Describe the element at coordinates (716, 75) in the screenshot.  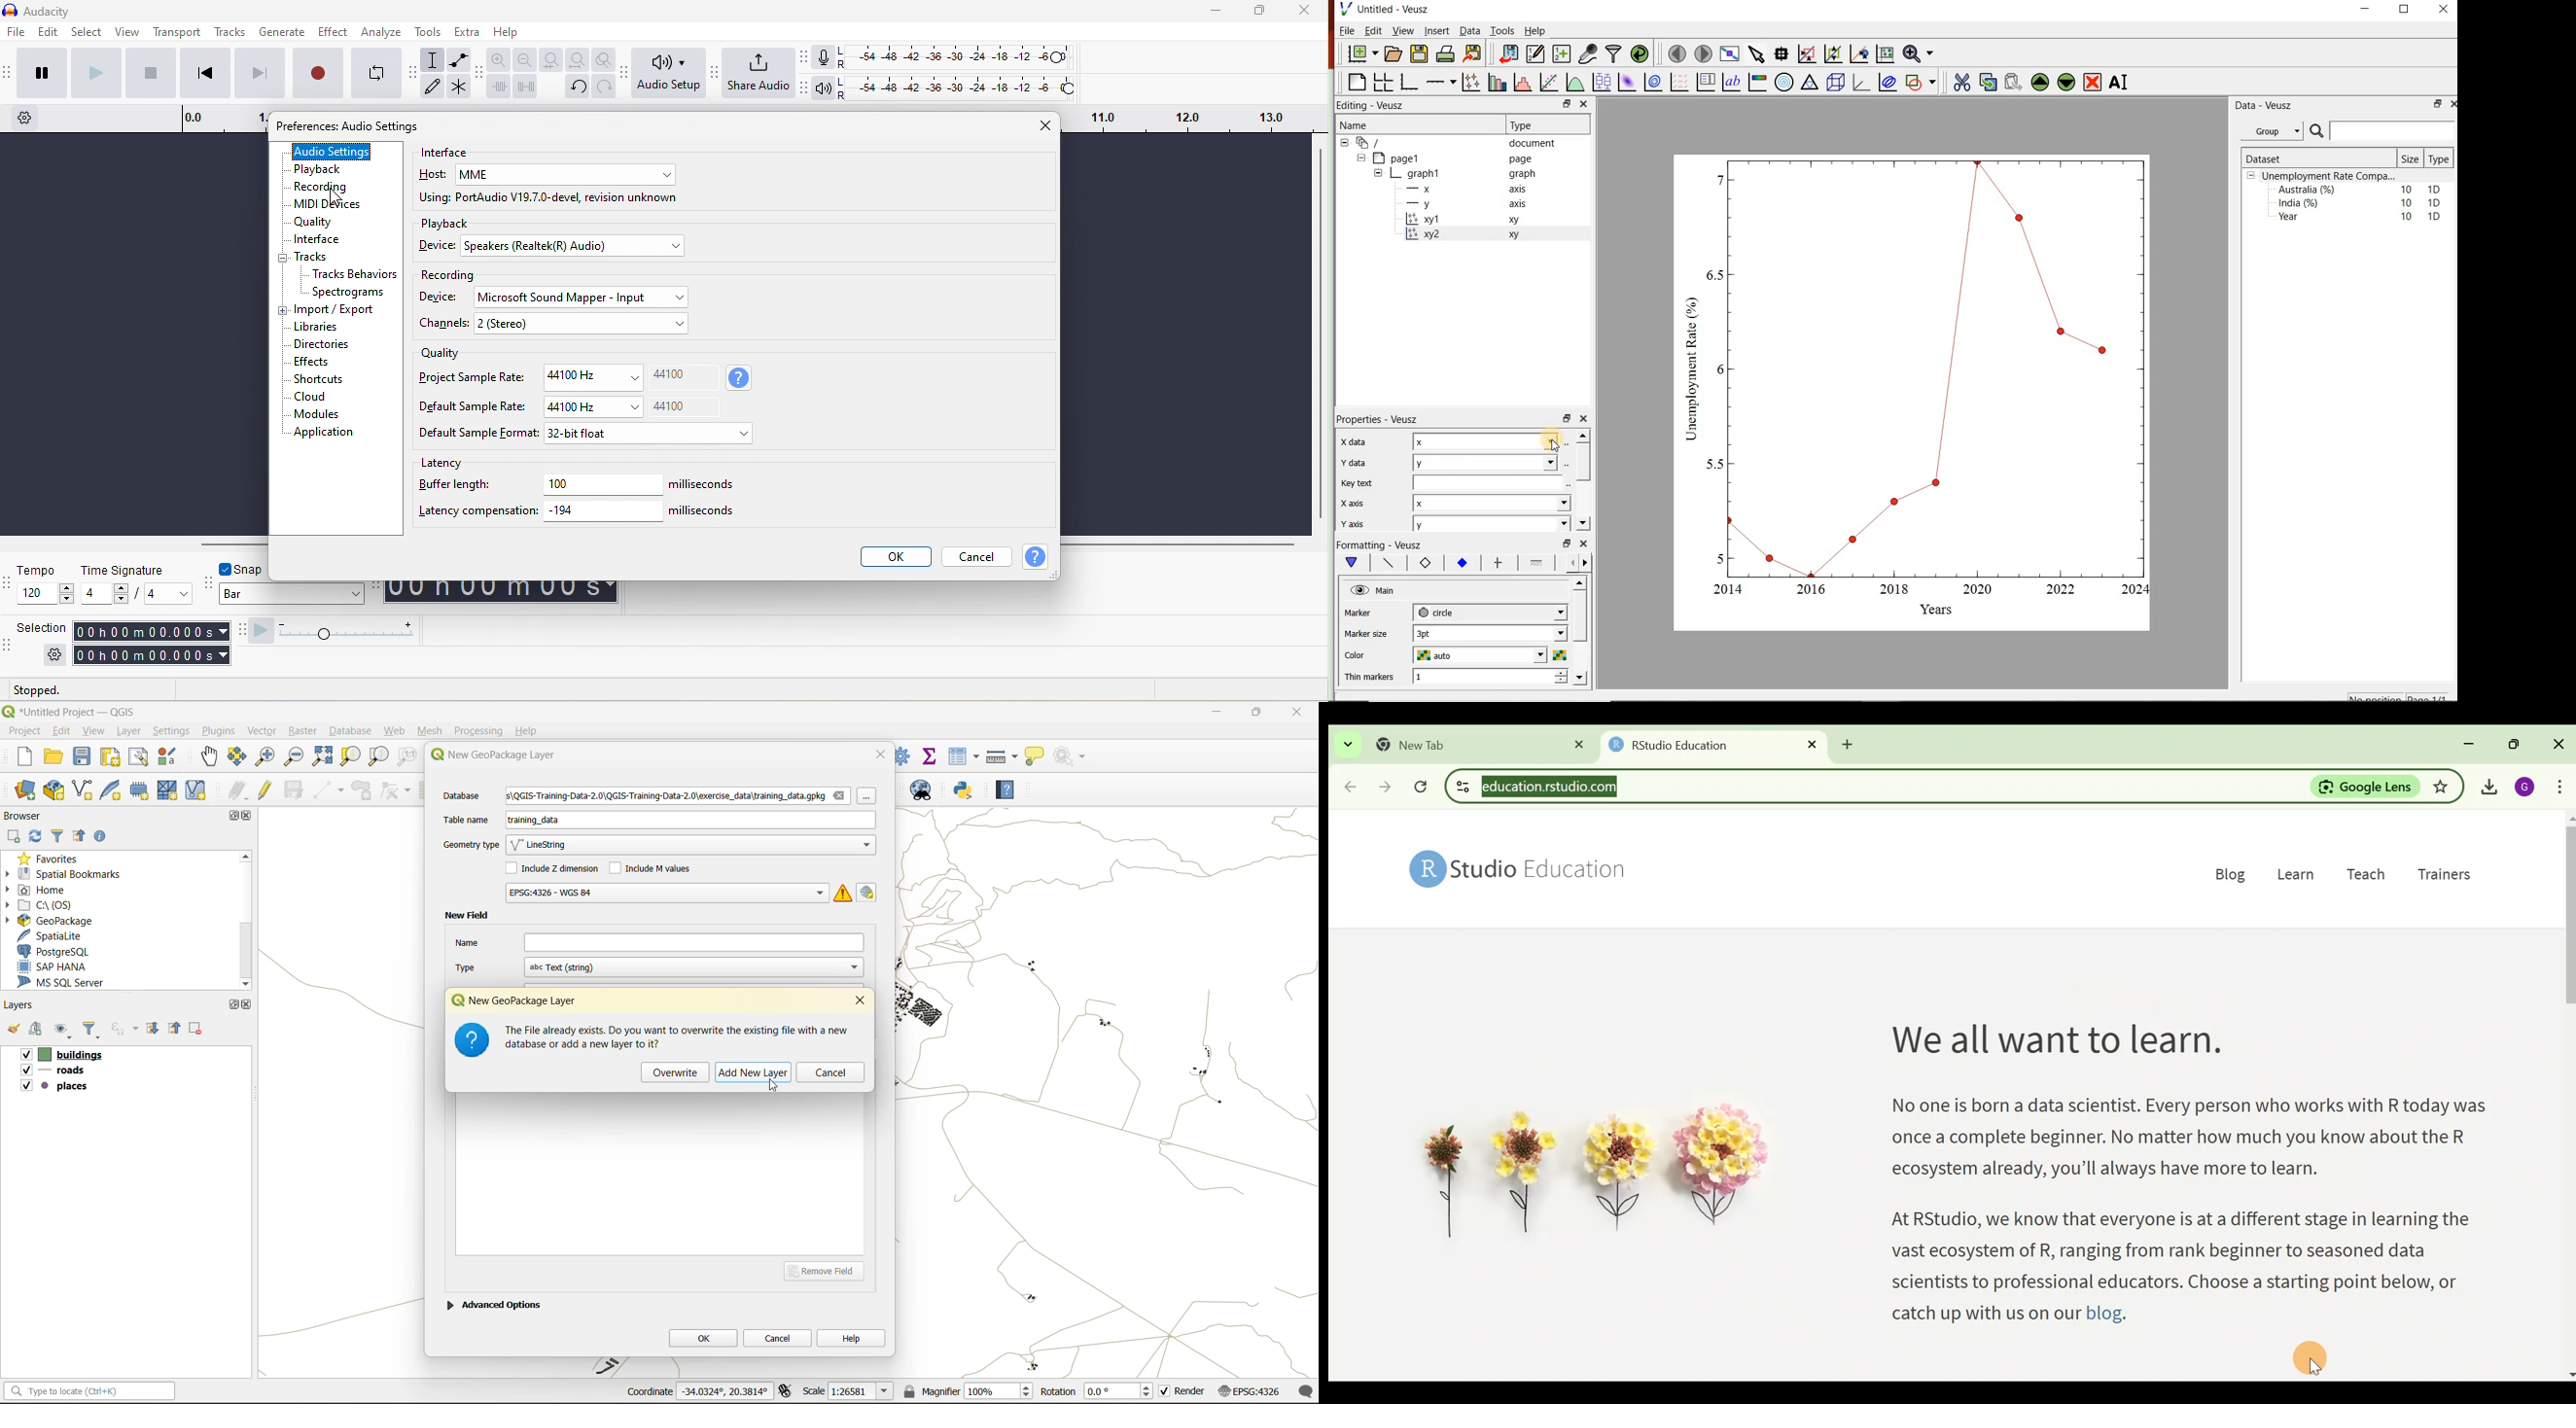
I see `audacity share audio setup` at that location.